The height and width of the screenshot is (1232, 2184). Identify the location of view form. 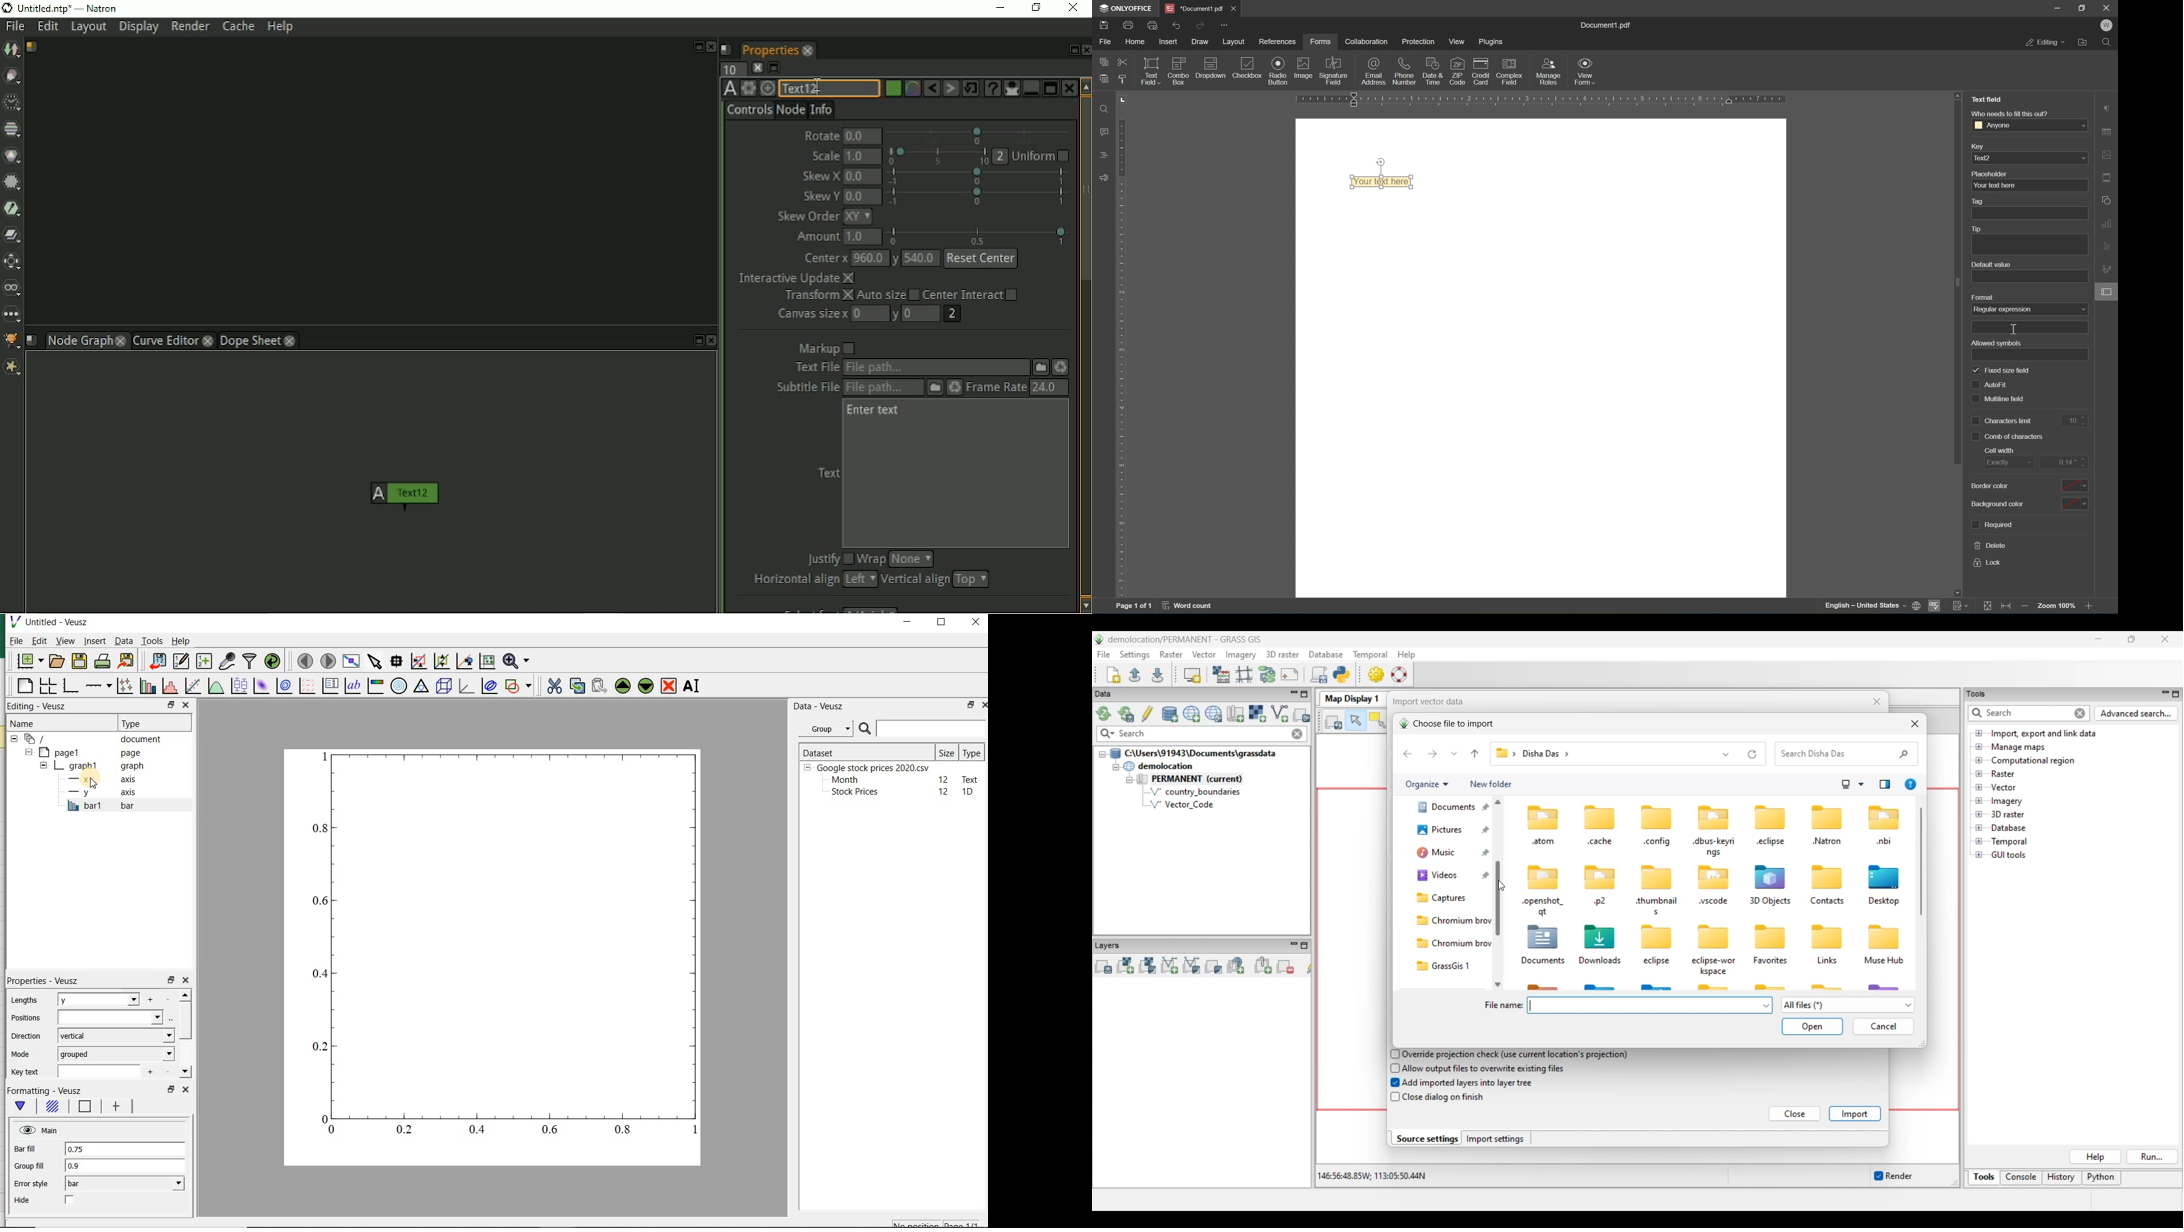
(1587, 71).